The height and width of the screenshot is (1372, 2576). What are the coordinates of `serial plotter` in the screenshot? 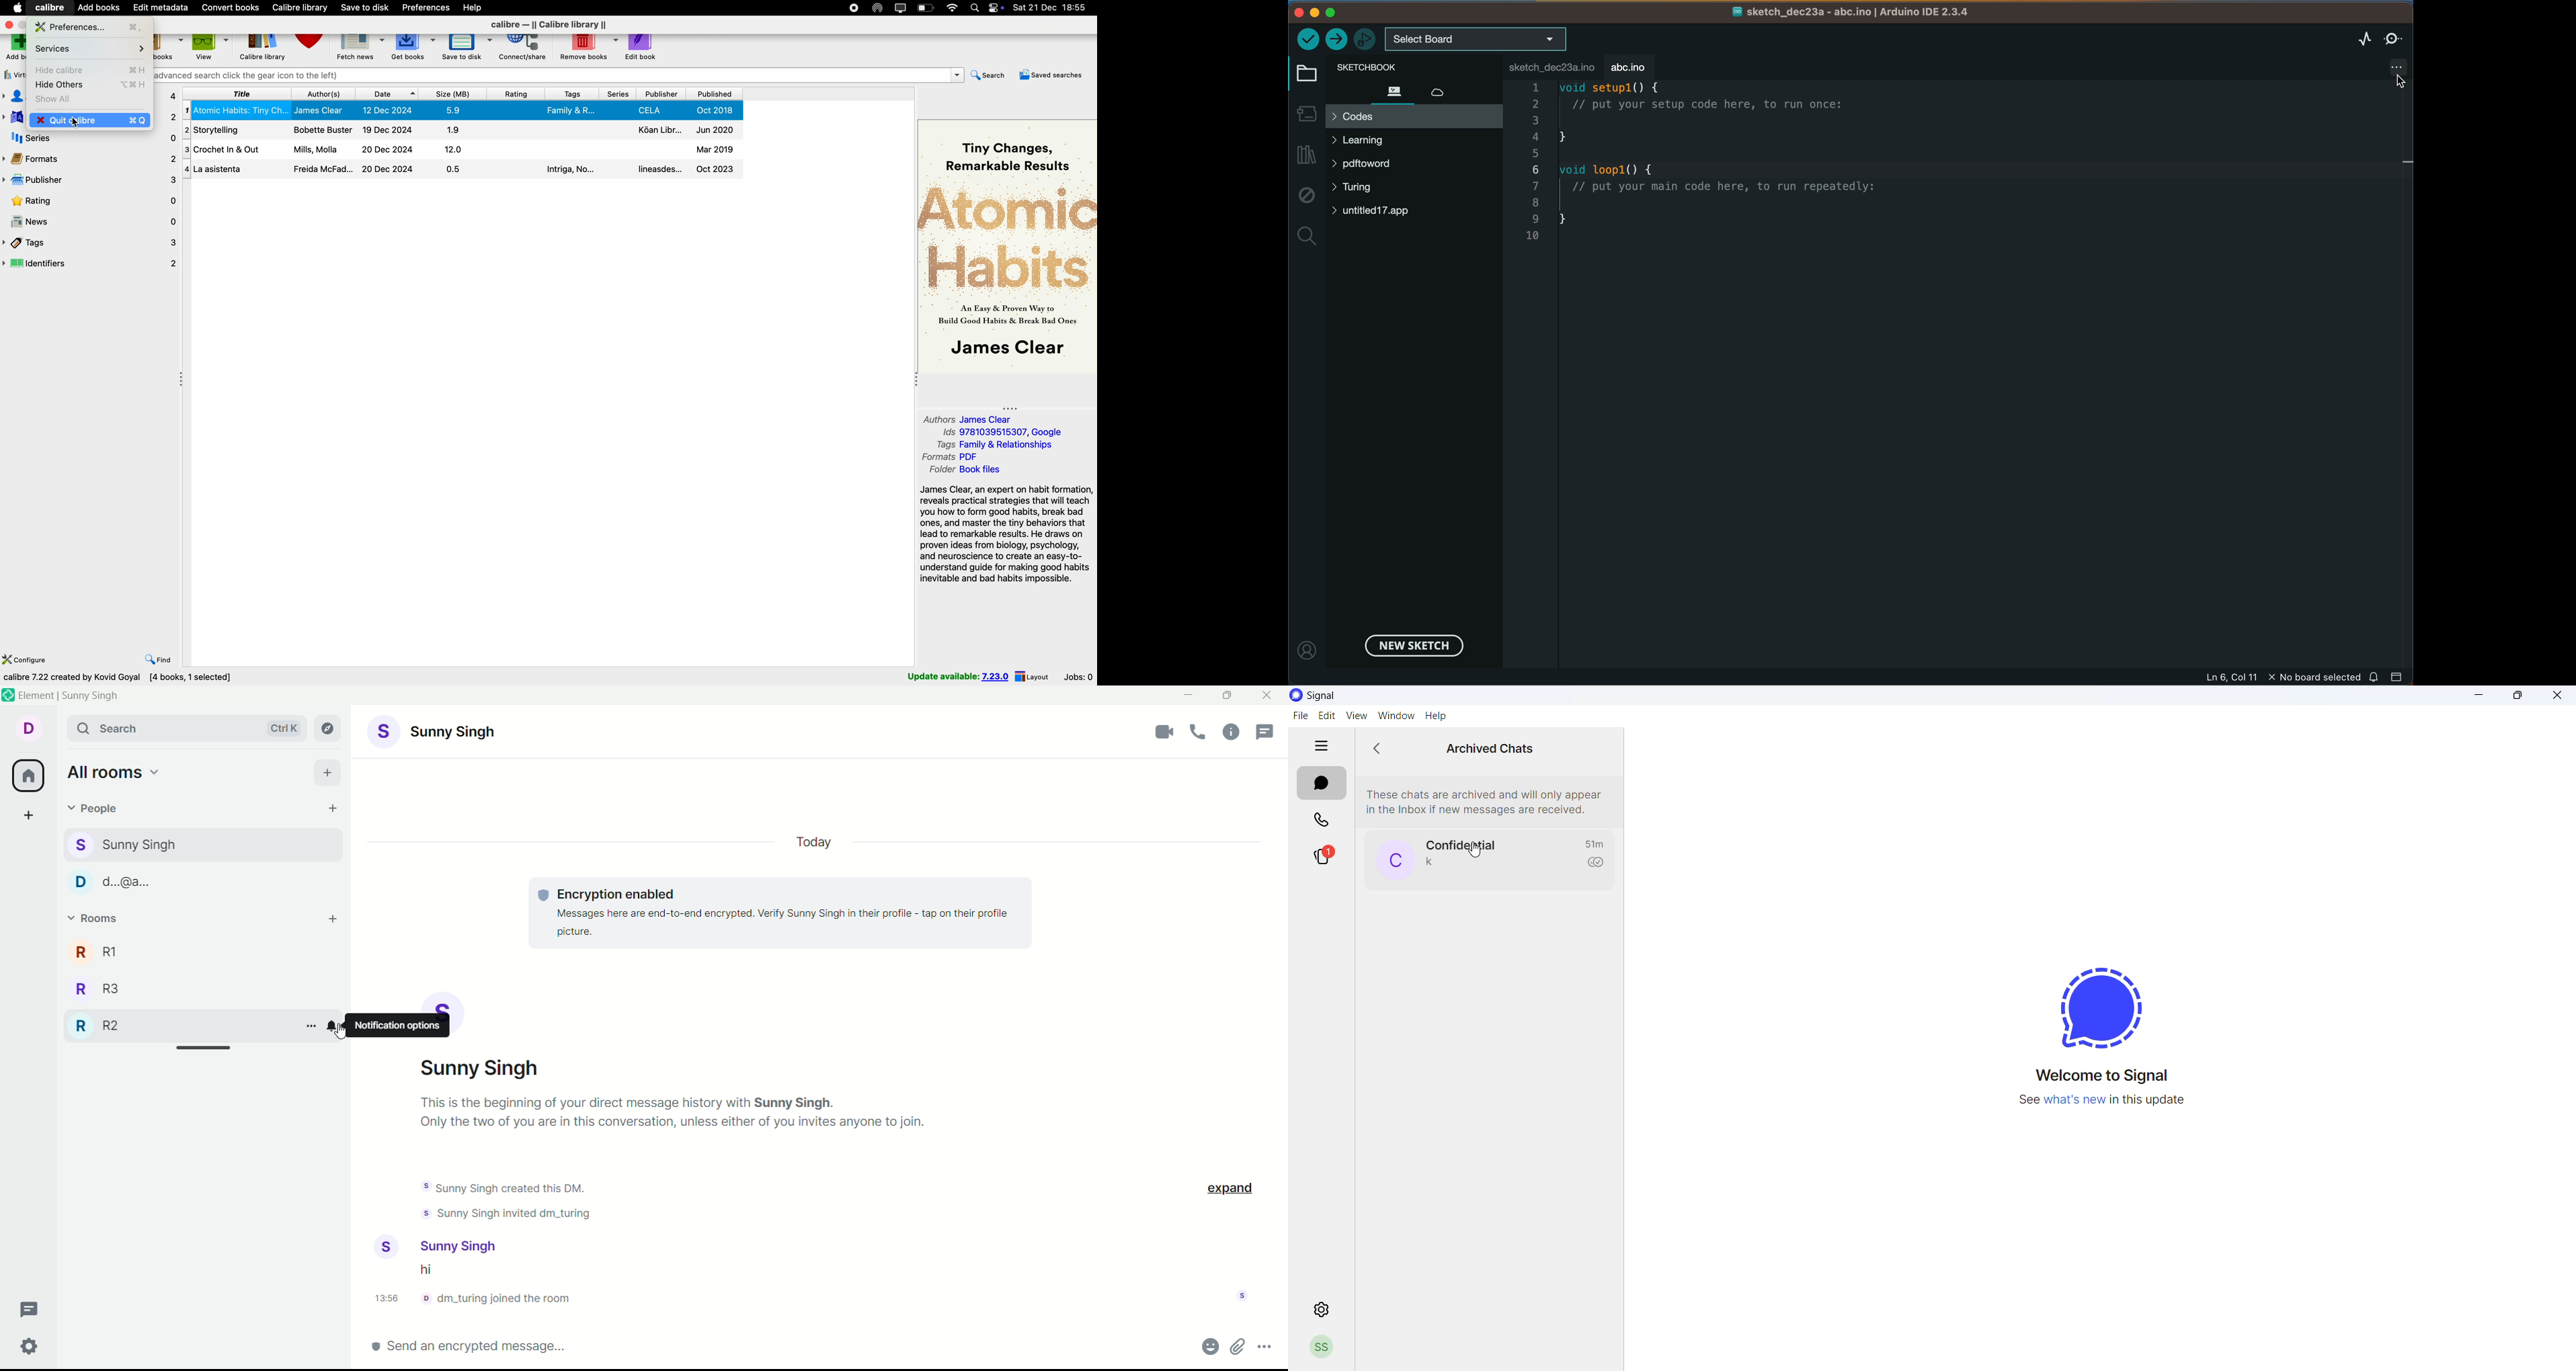 It's located at (2363, 37).